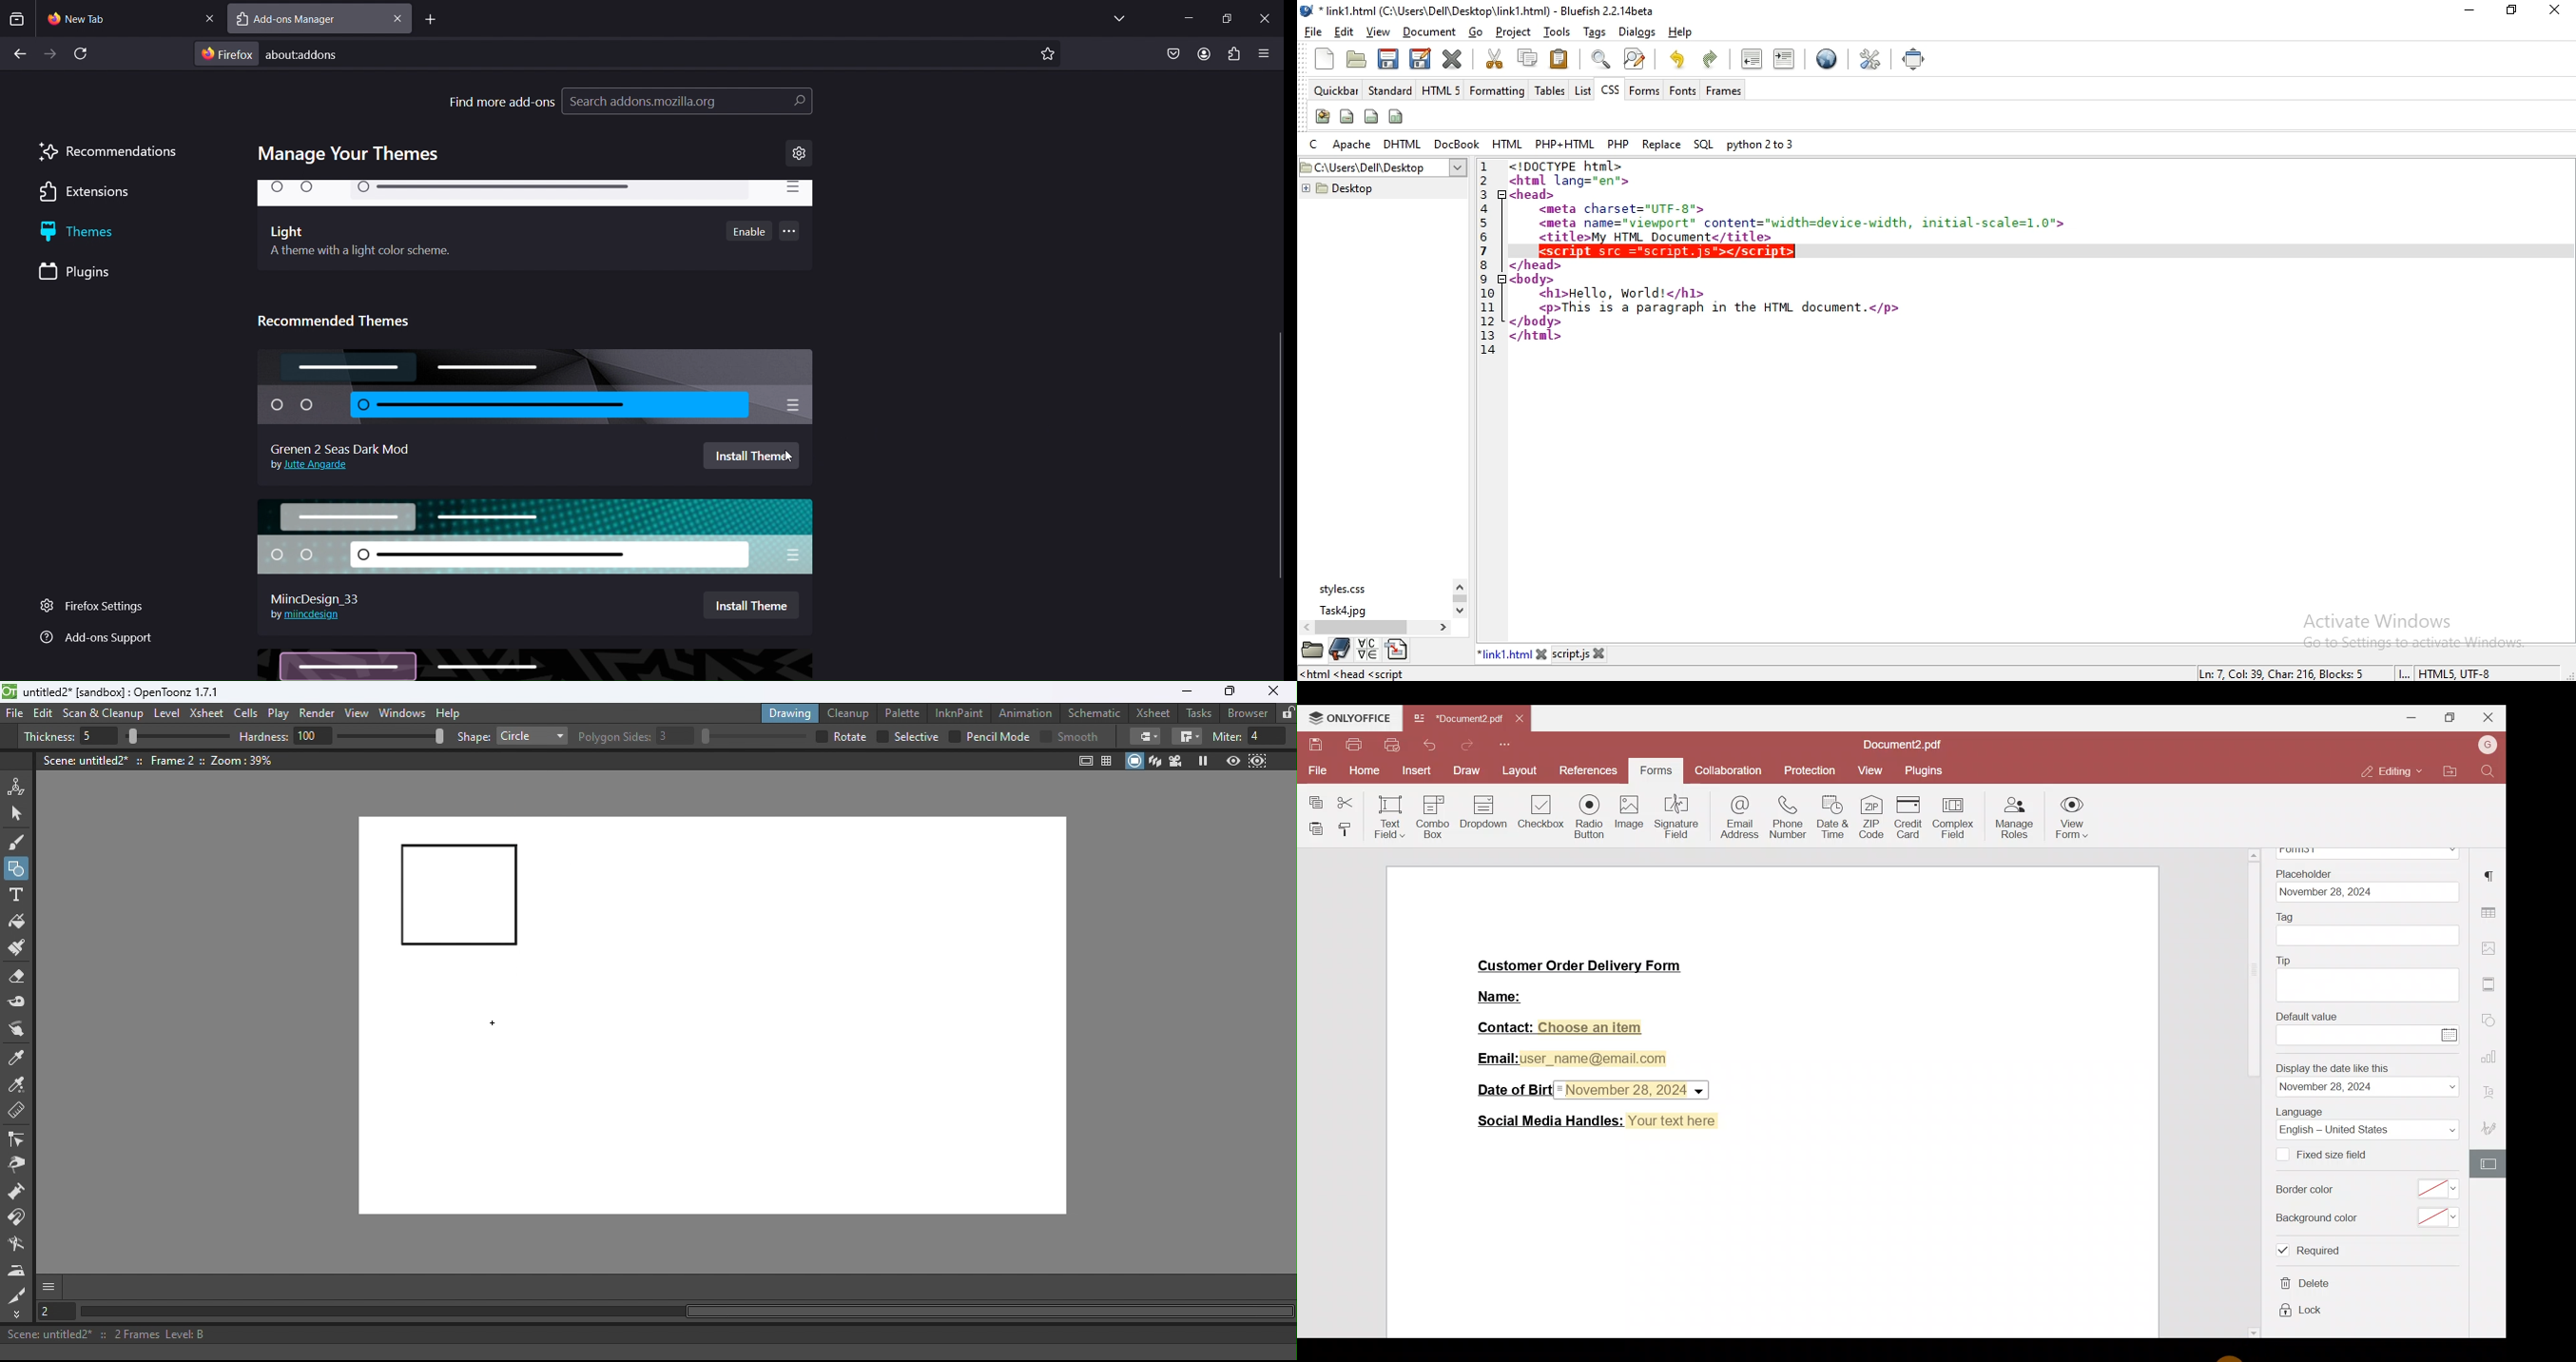 The height and width of the screenshot is (1372, 2576). I want to click on open file, so click(1354, 60).